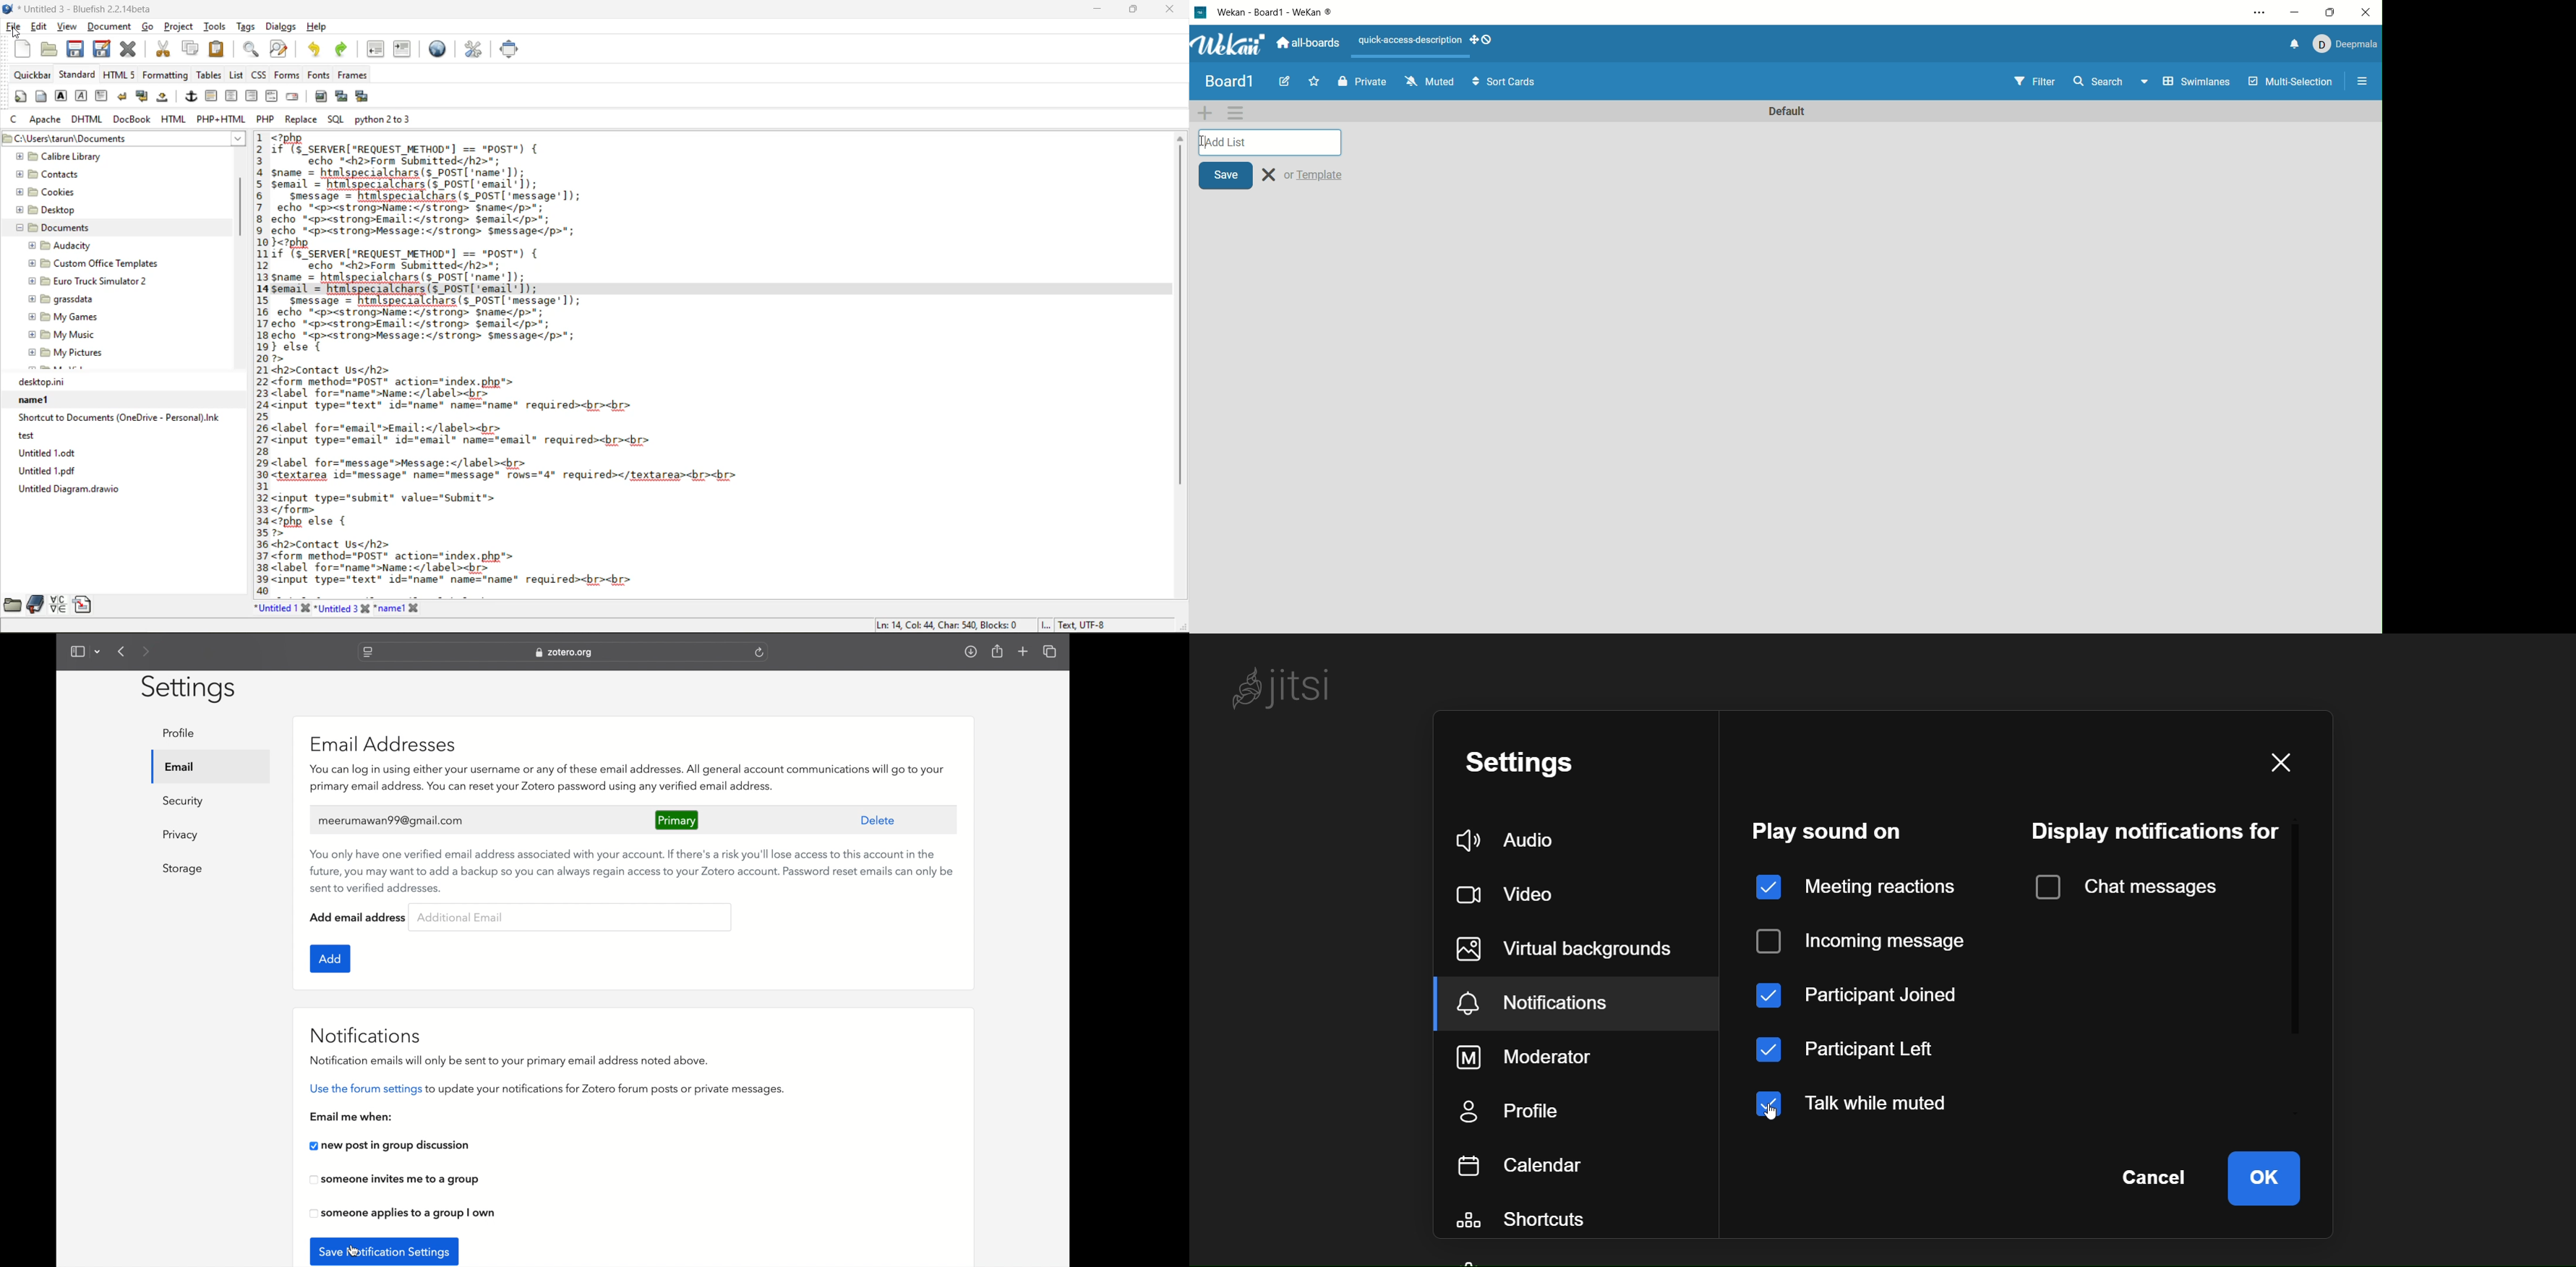 The height and width of the screenshot is (1288, 2576). What do you see at coordinates (1023, 651) in the screenshot?
I see `new tab` at bounding box center [1023, 651].